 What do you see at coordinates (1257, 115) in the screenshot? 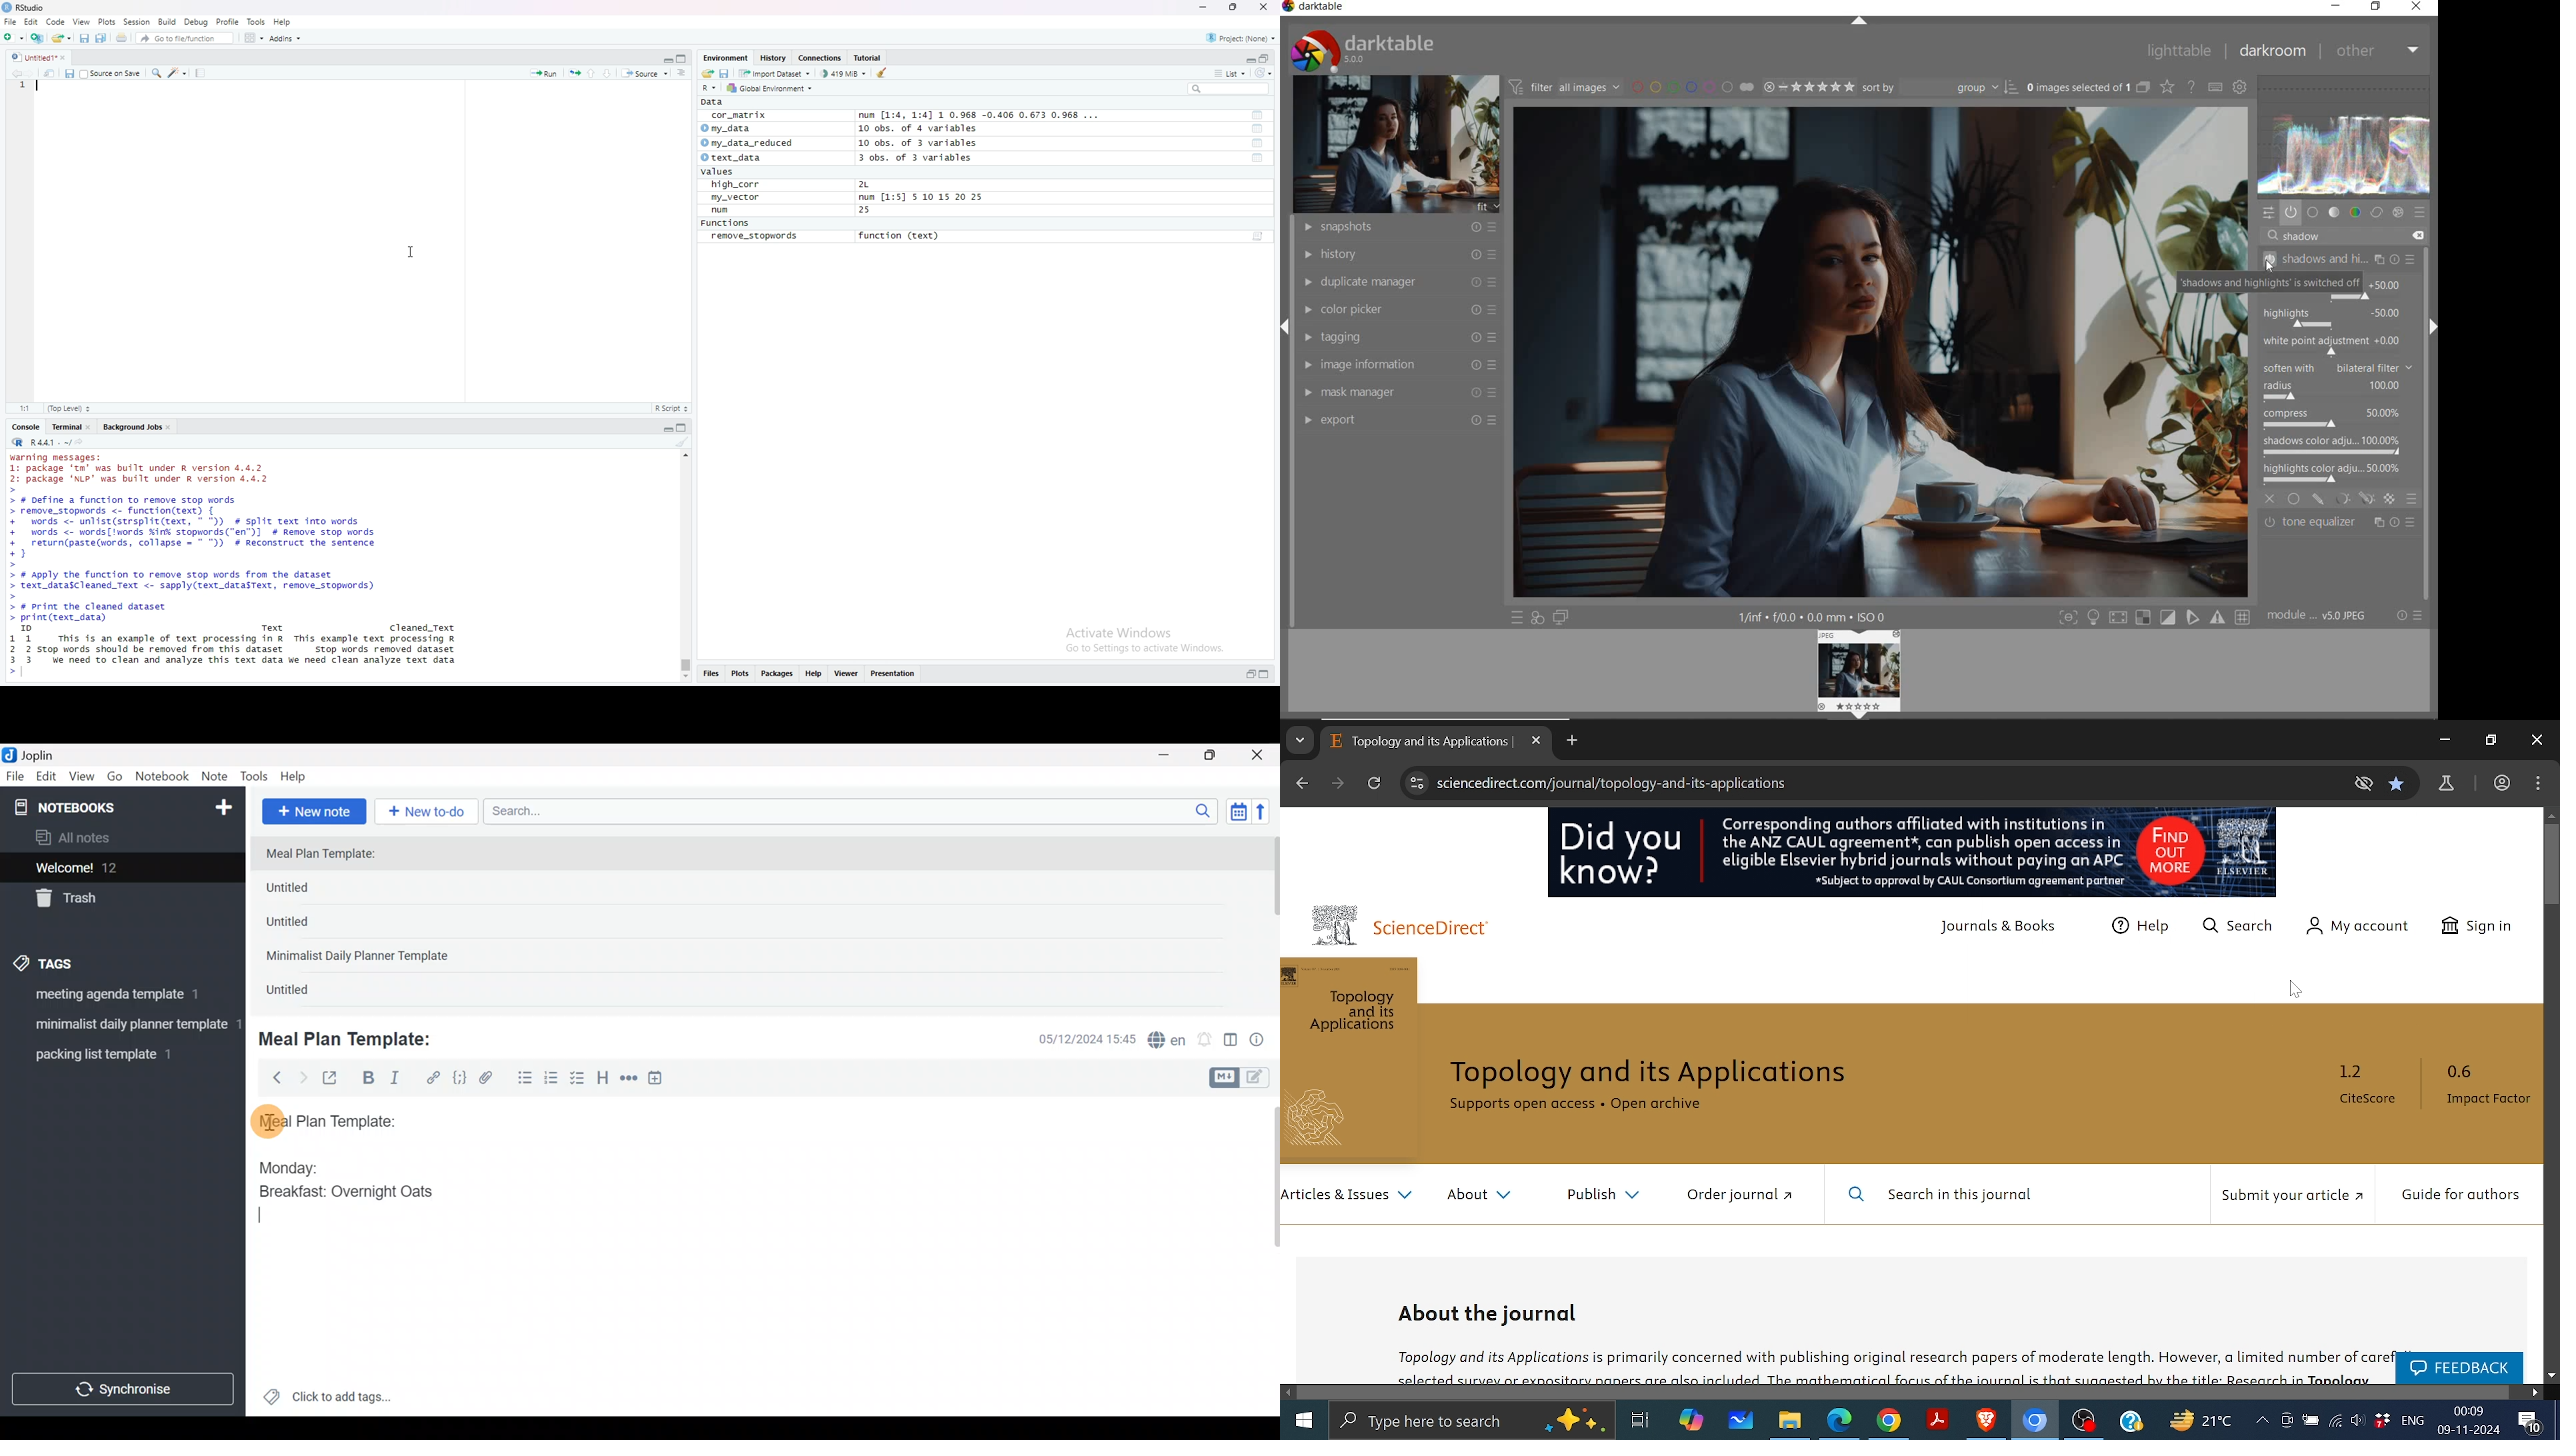
I see `Show Table` at bounding box center [1257, 115].